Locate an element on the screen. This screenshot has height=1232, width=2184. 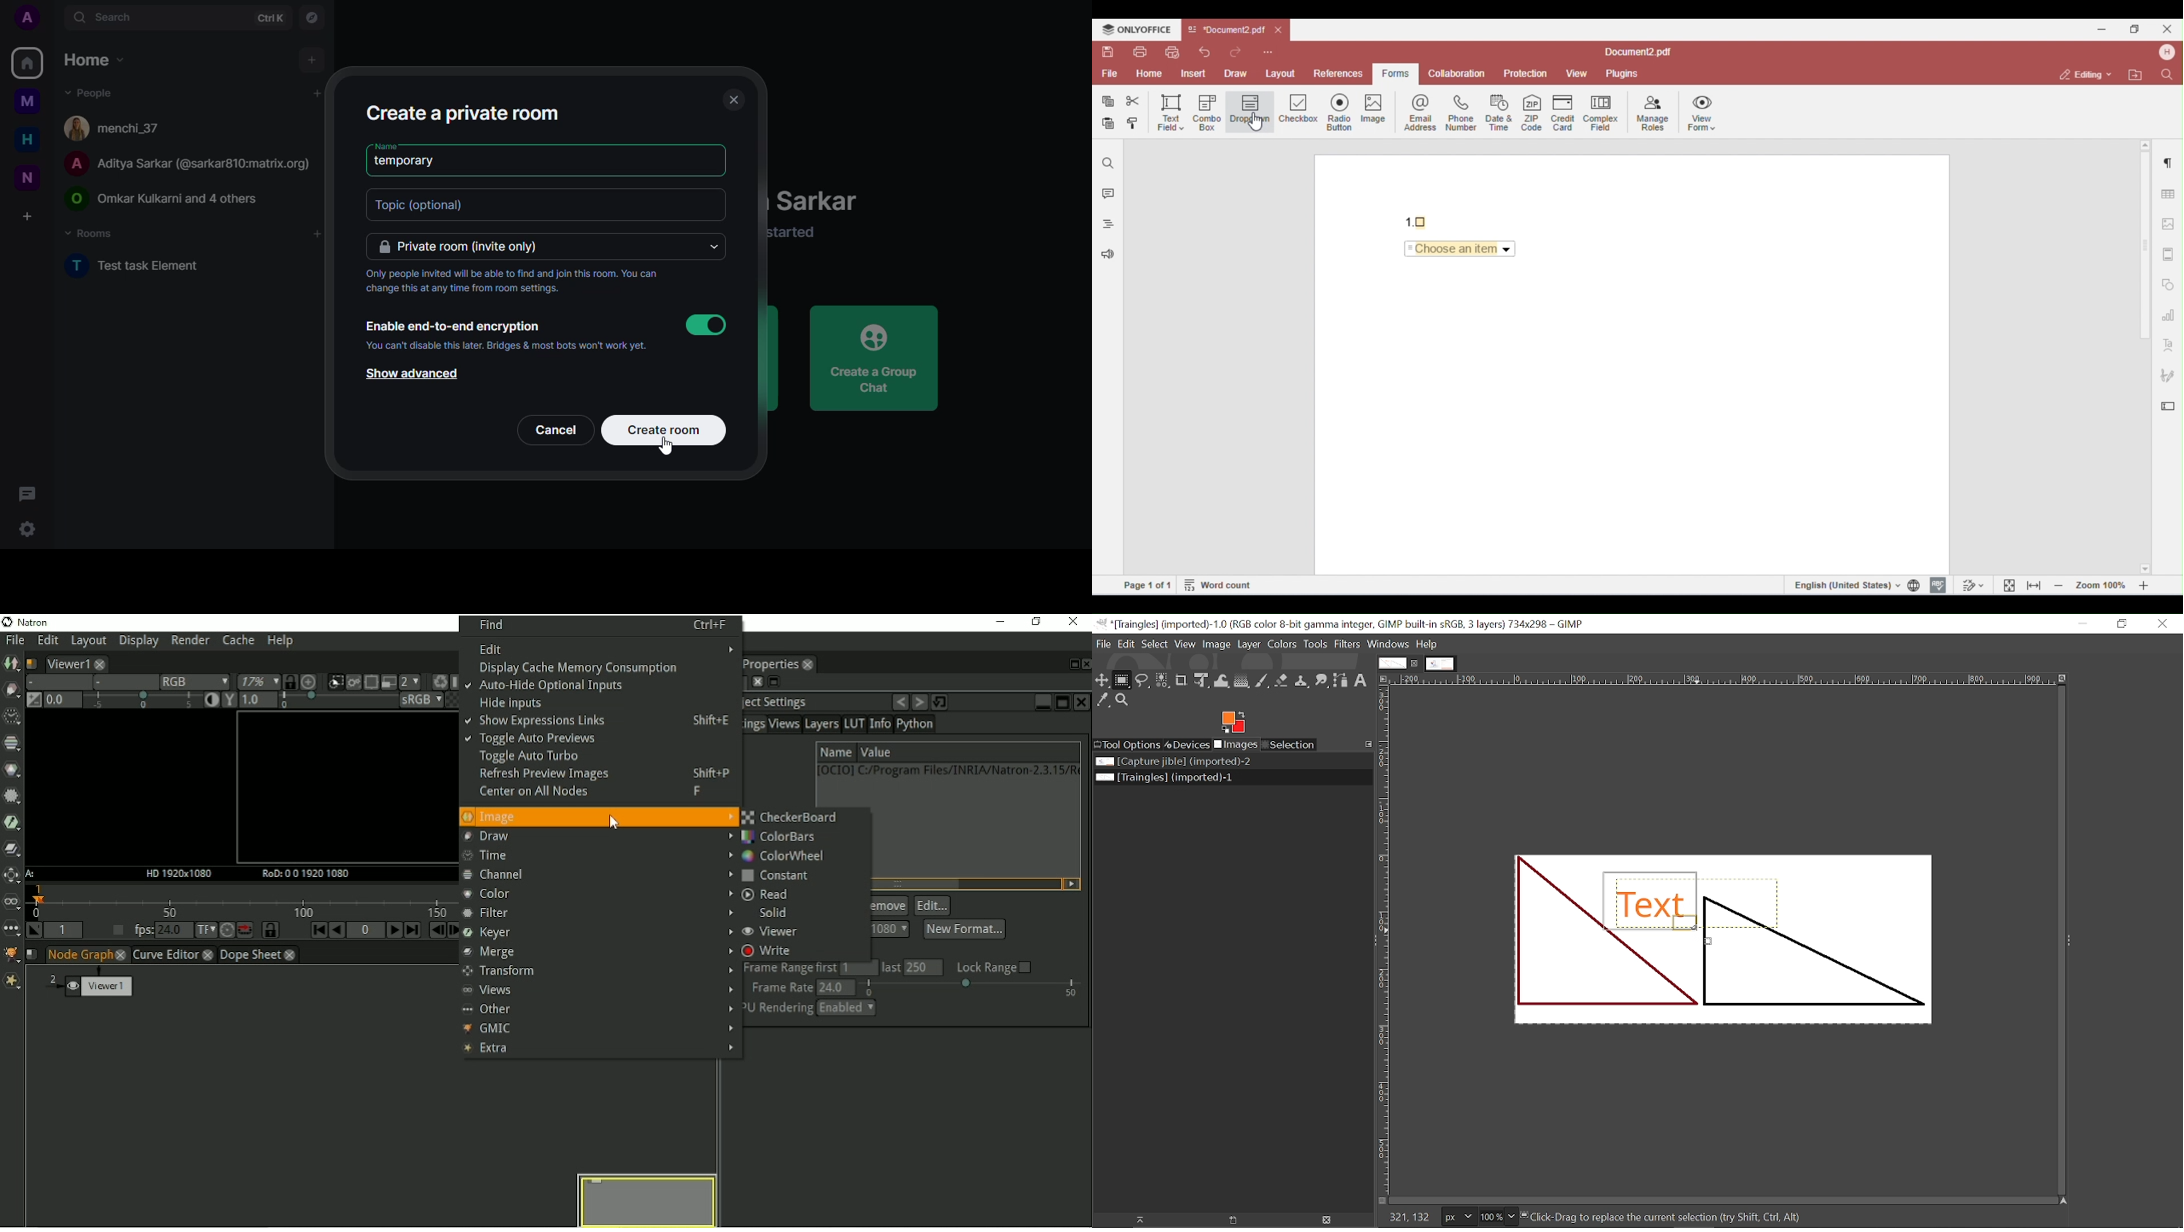
Colors is located at coordinates (1282, 645).